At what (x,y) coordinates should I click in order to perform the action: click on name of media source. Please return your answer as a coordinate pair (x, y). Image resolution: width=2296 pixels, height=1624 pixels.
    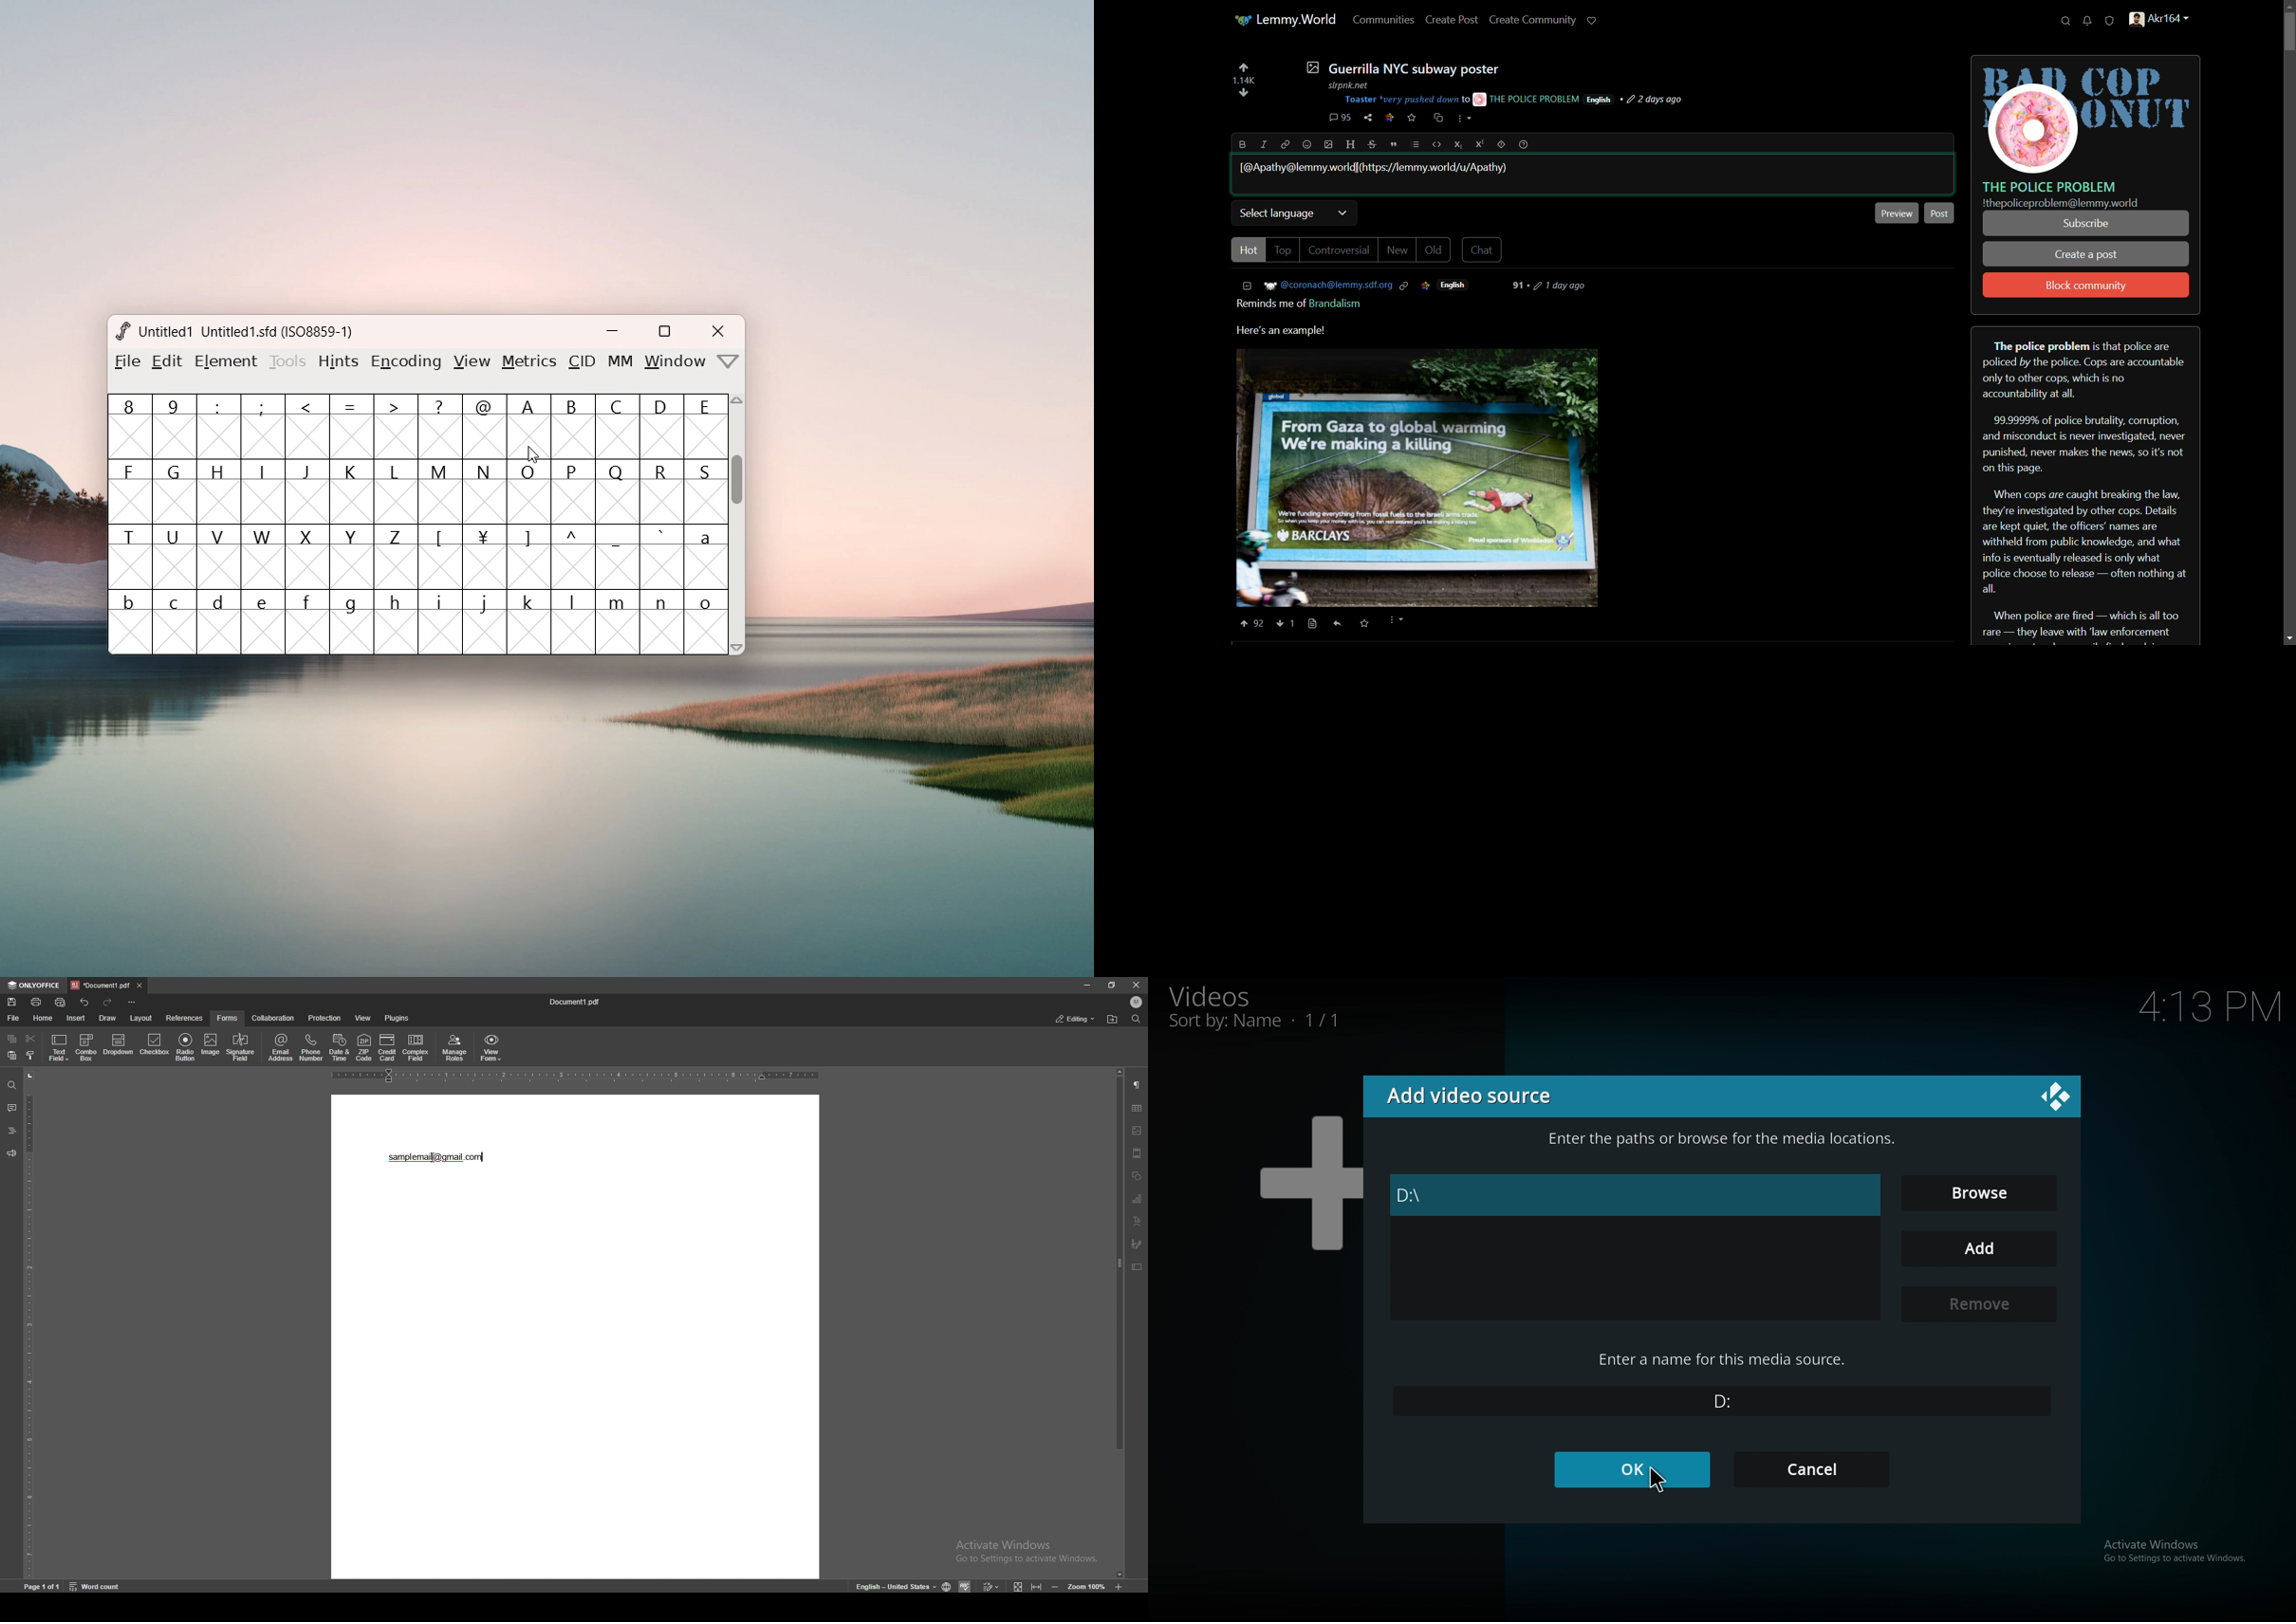
    Looking at the image, I should click on (1728, 1400).